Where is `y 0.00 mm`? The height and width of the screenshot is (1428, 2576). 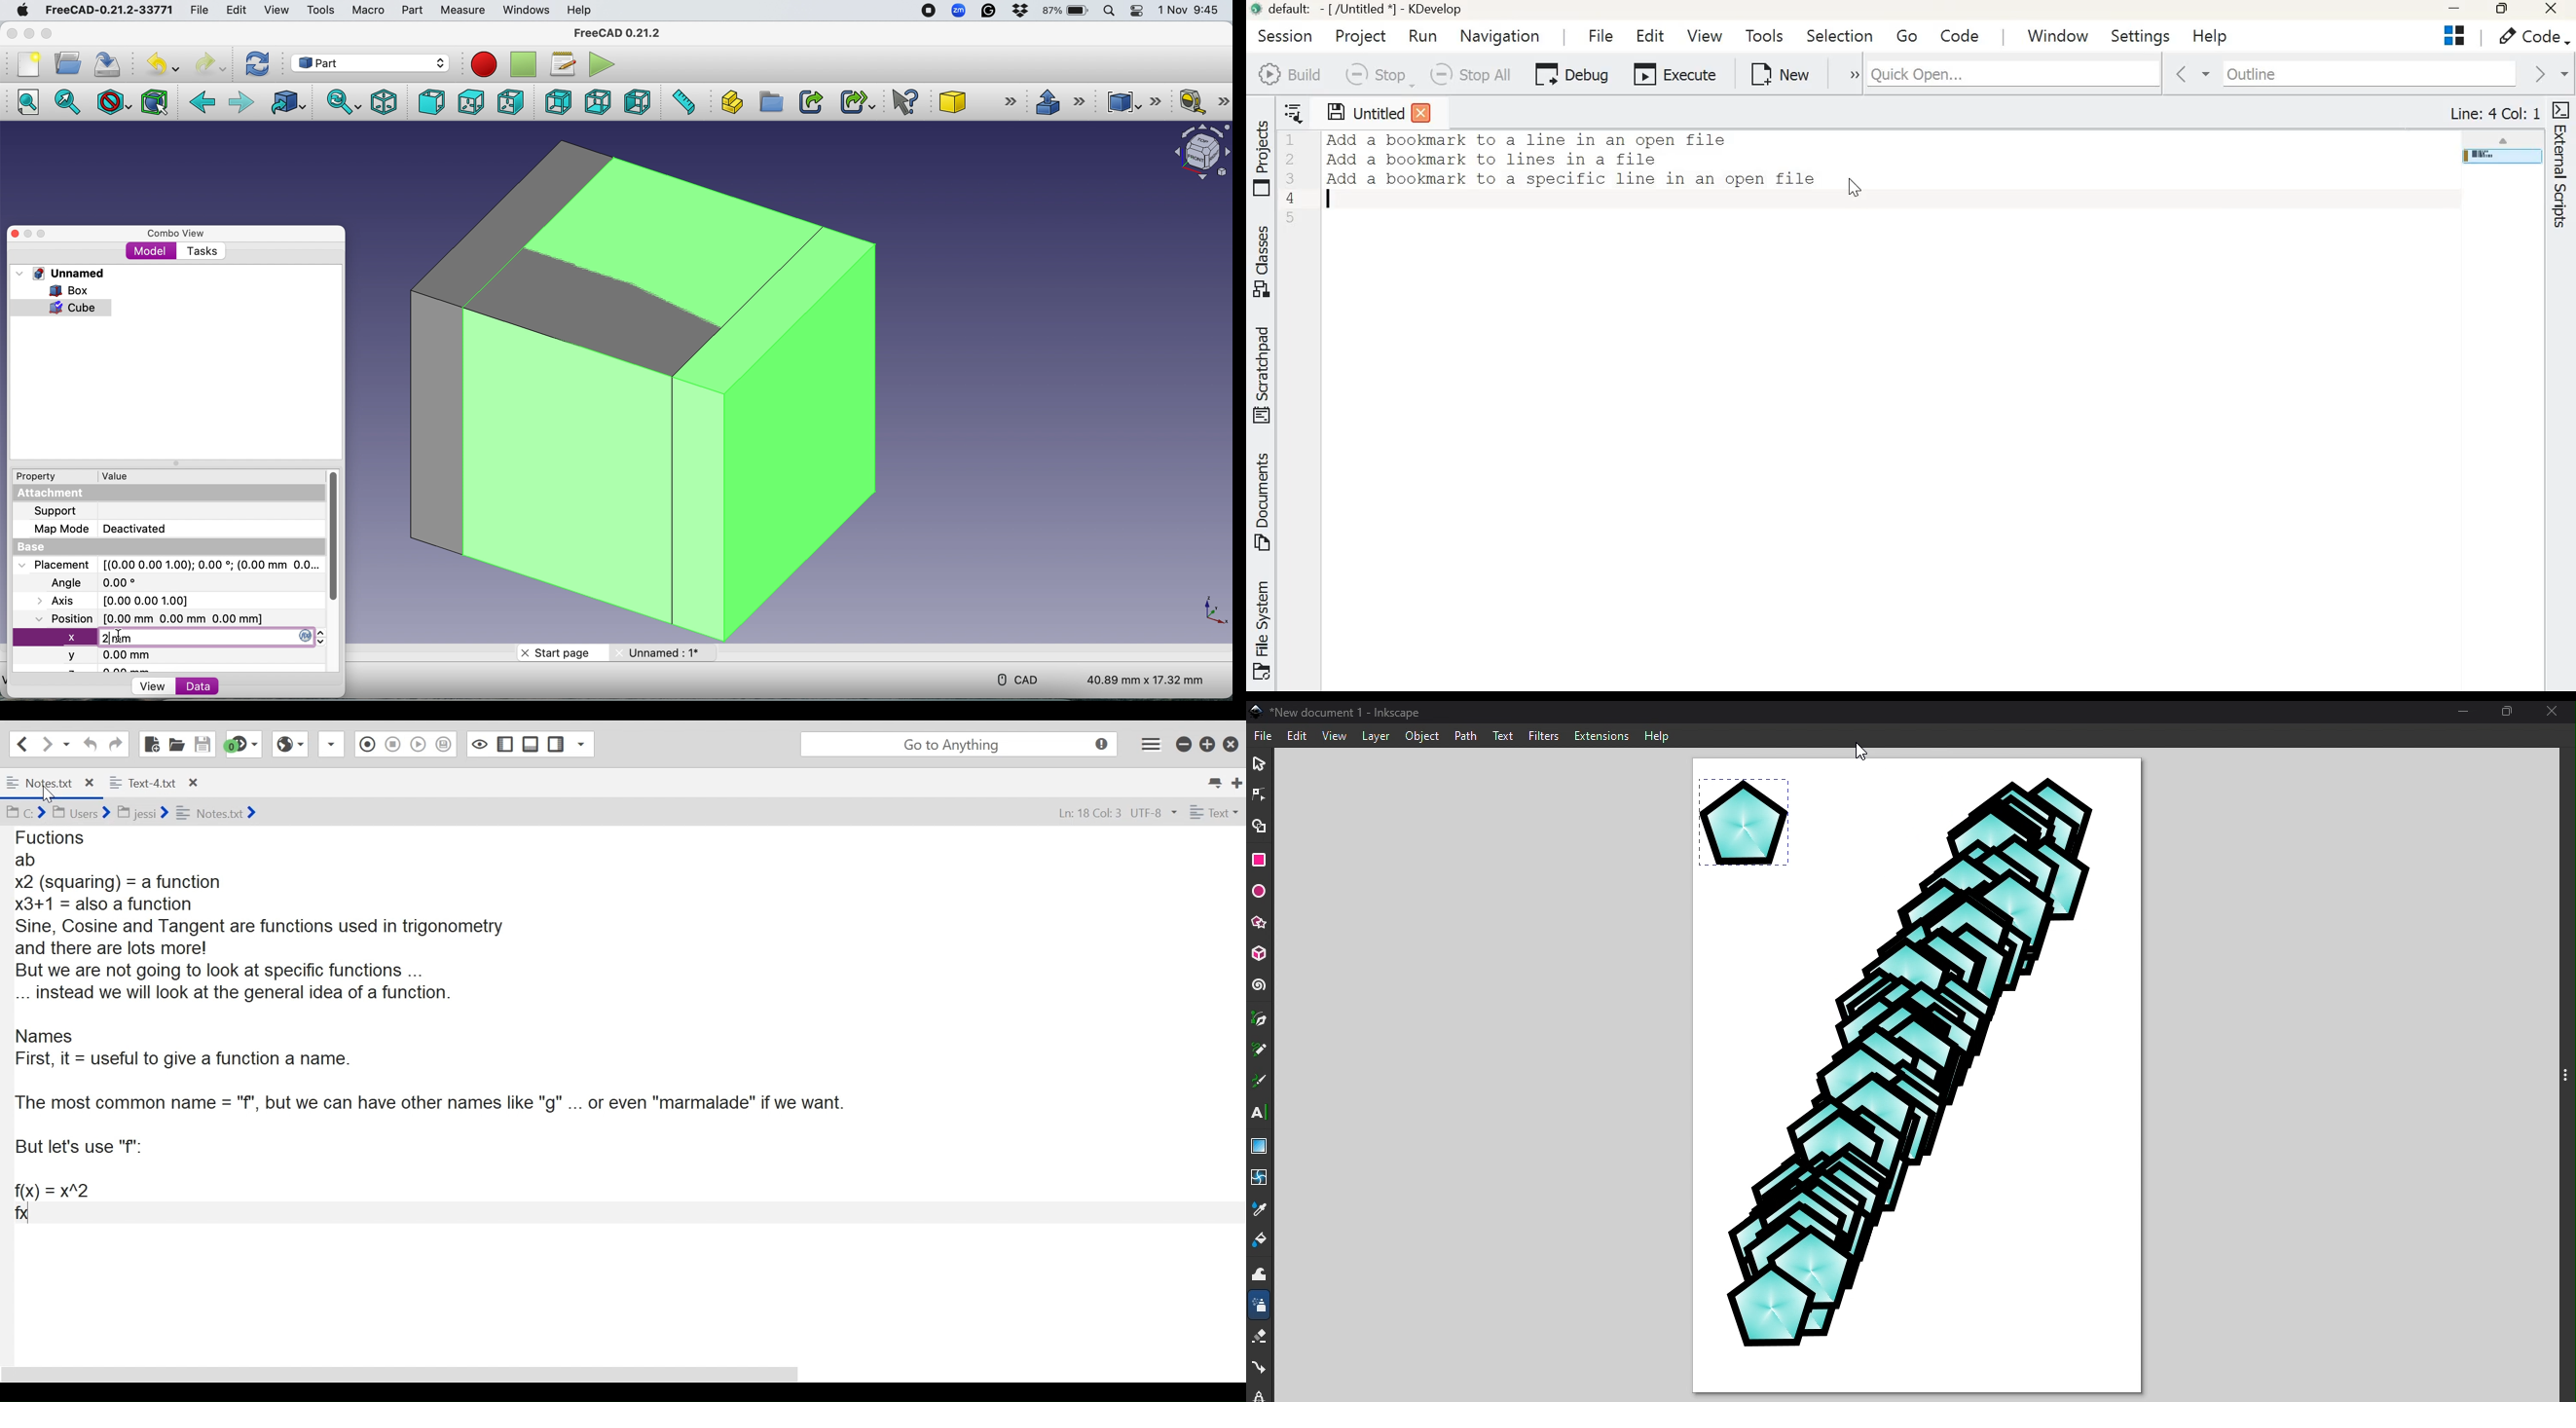 y 0.00 mm is located at coordinates (103, 656).